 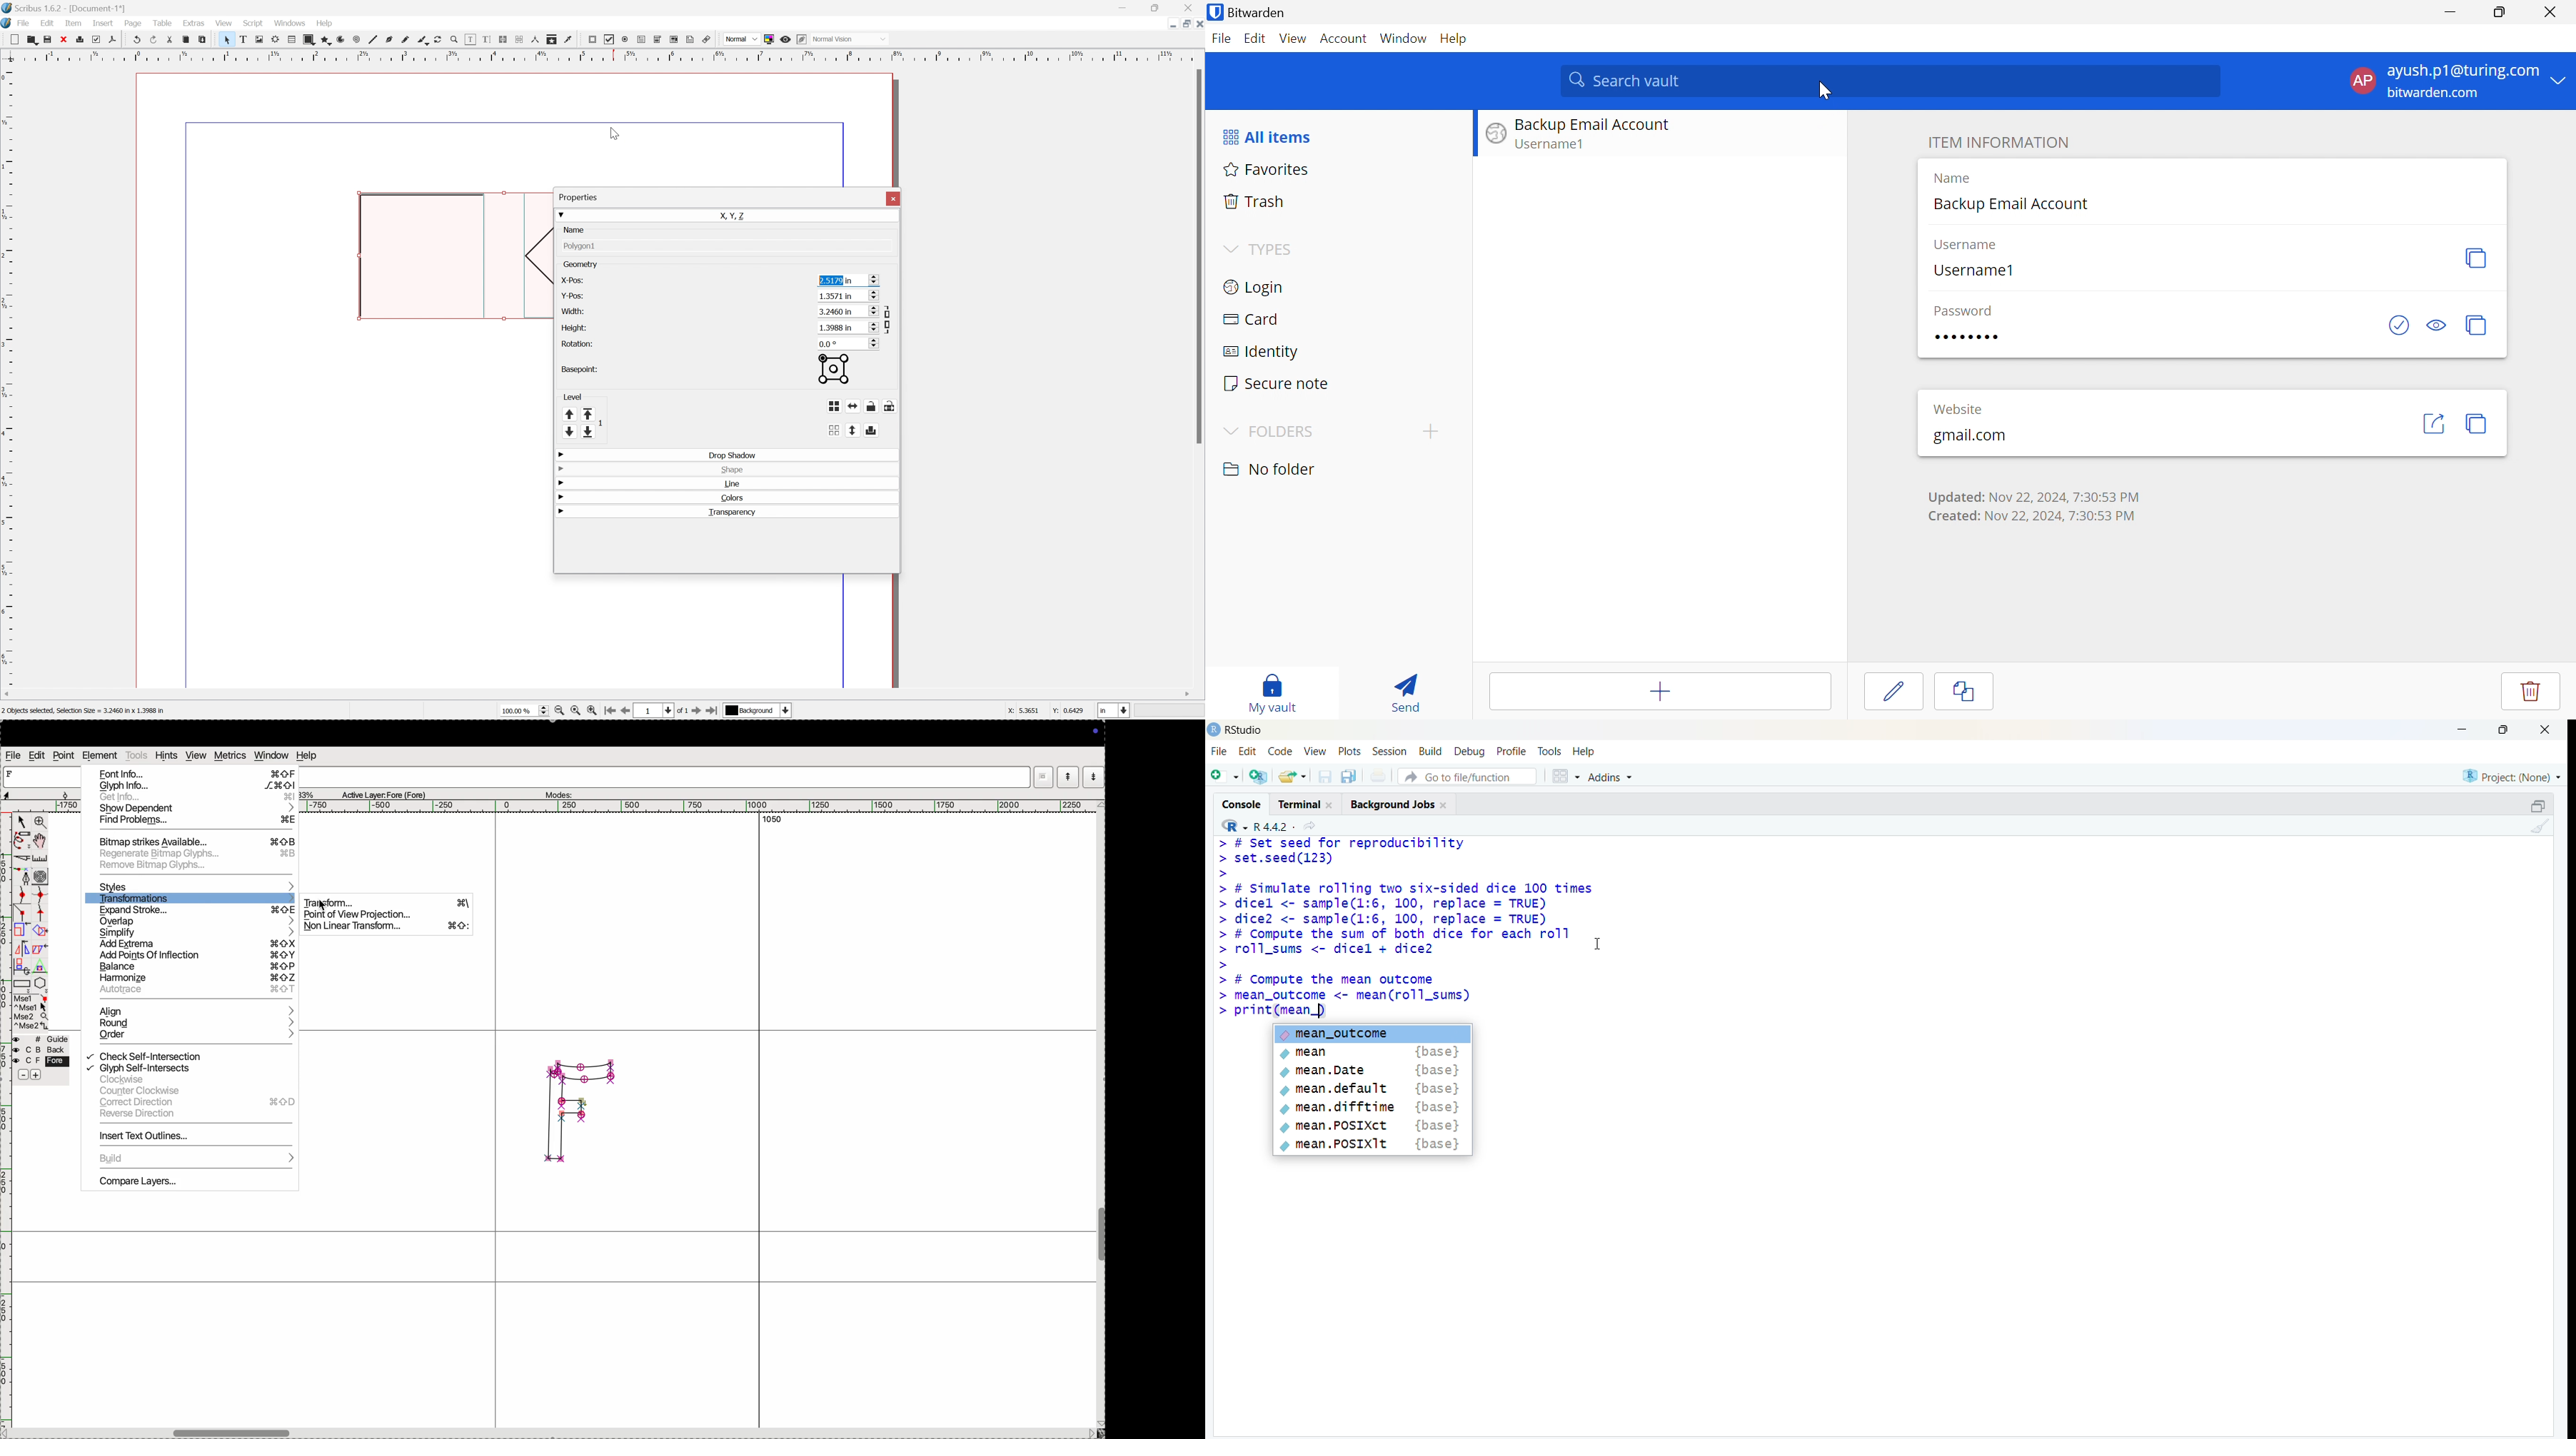 I want to click on non linear transform, so click(x=386, y=927).